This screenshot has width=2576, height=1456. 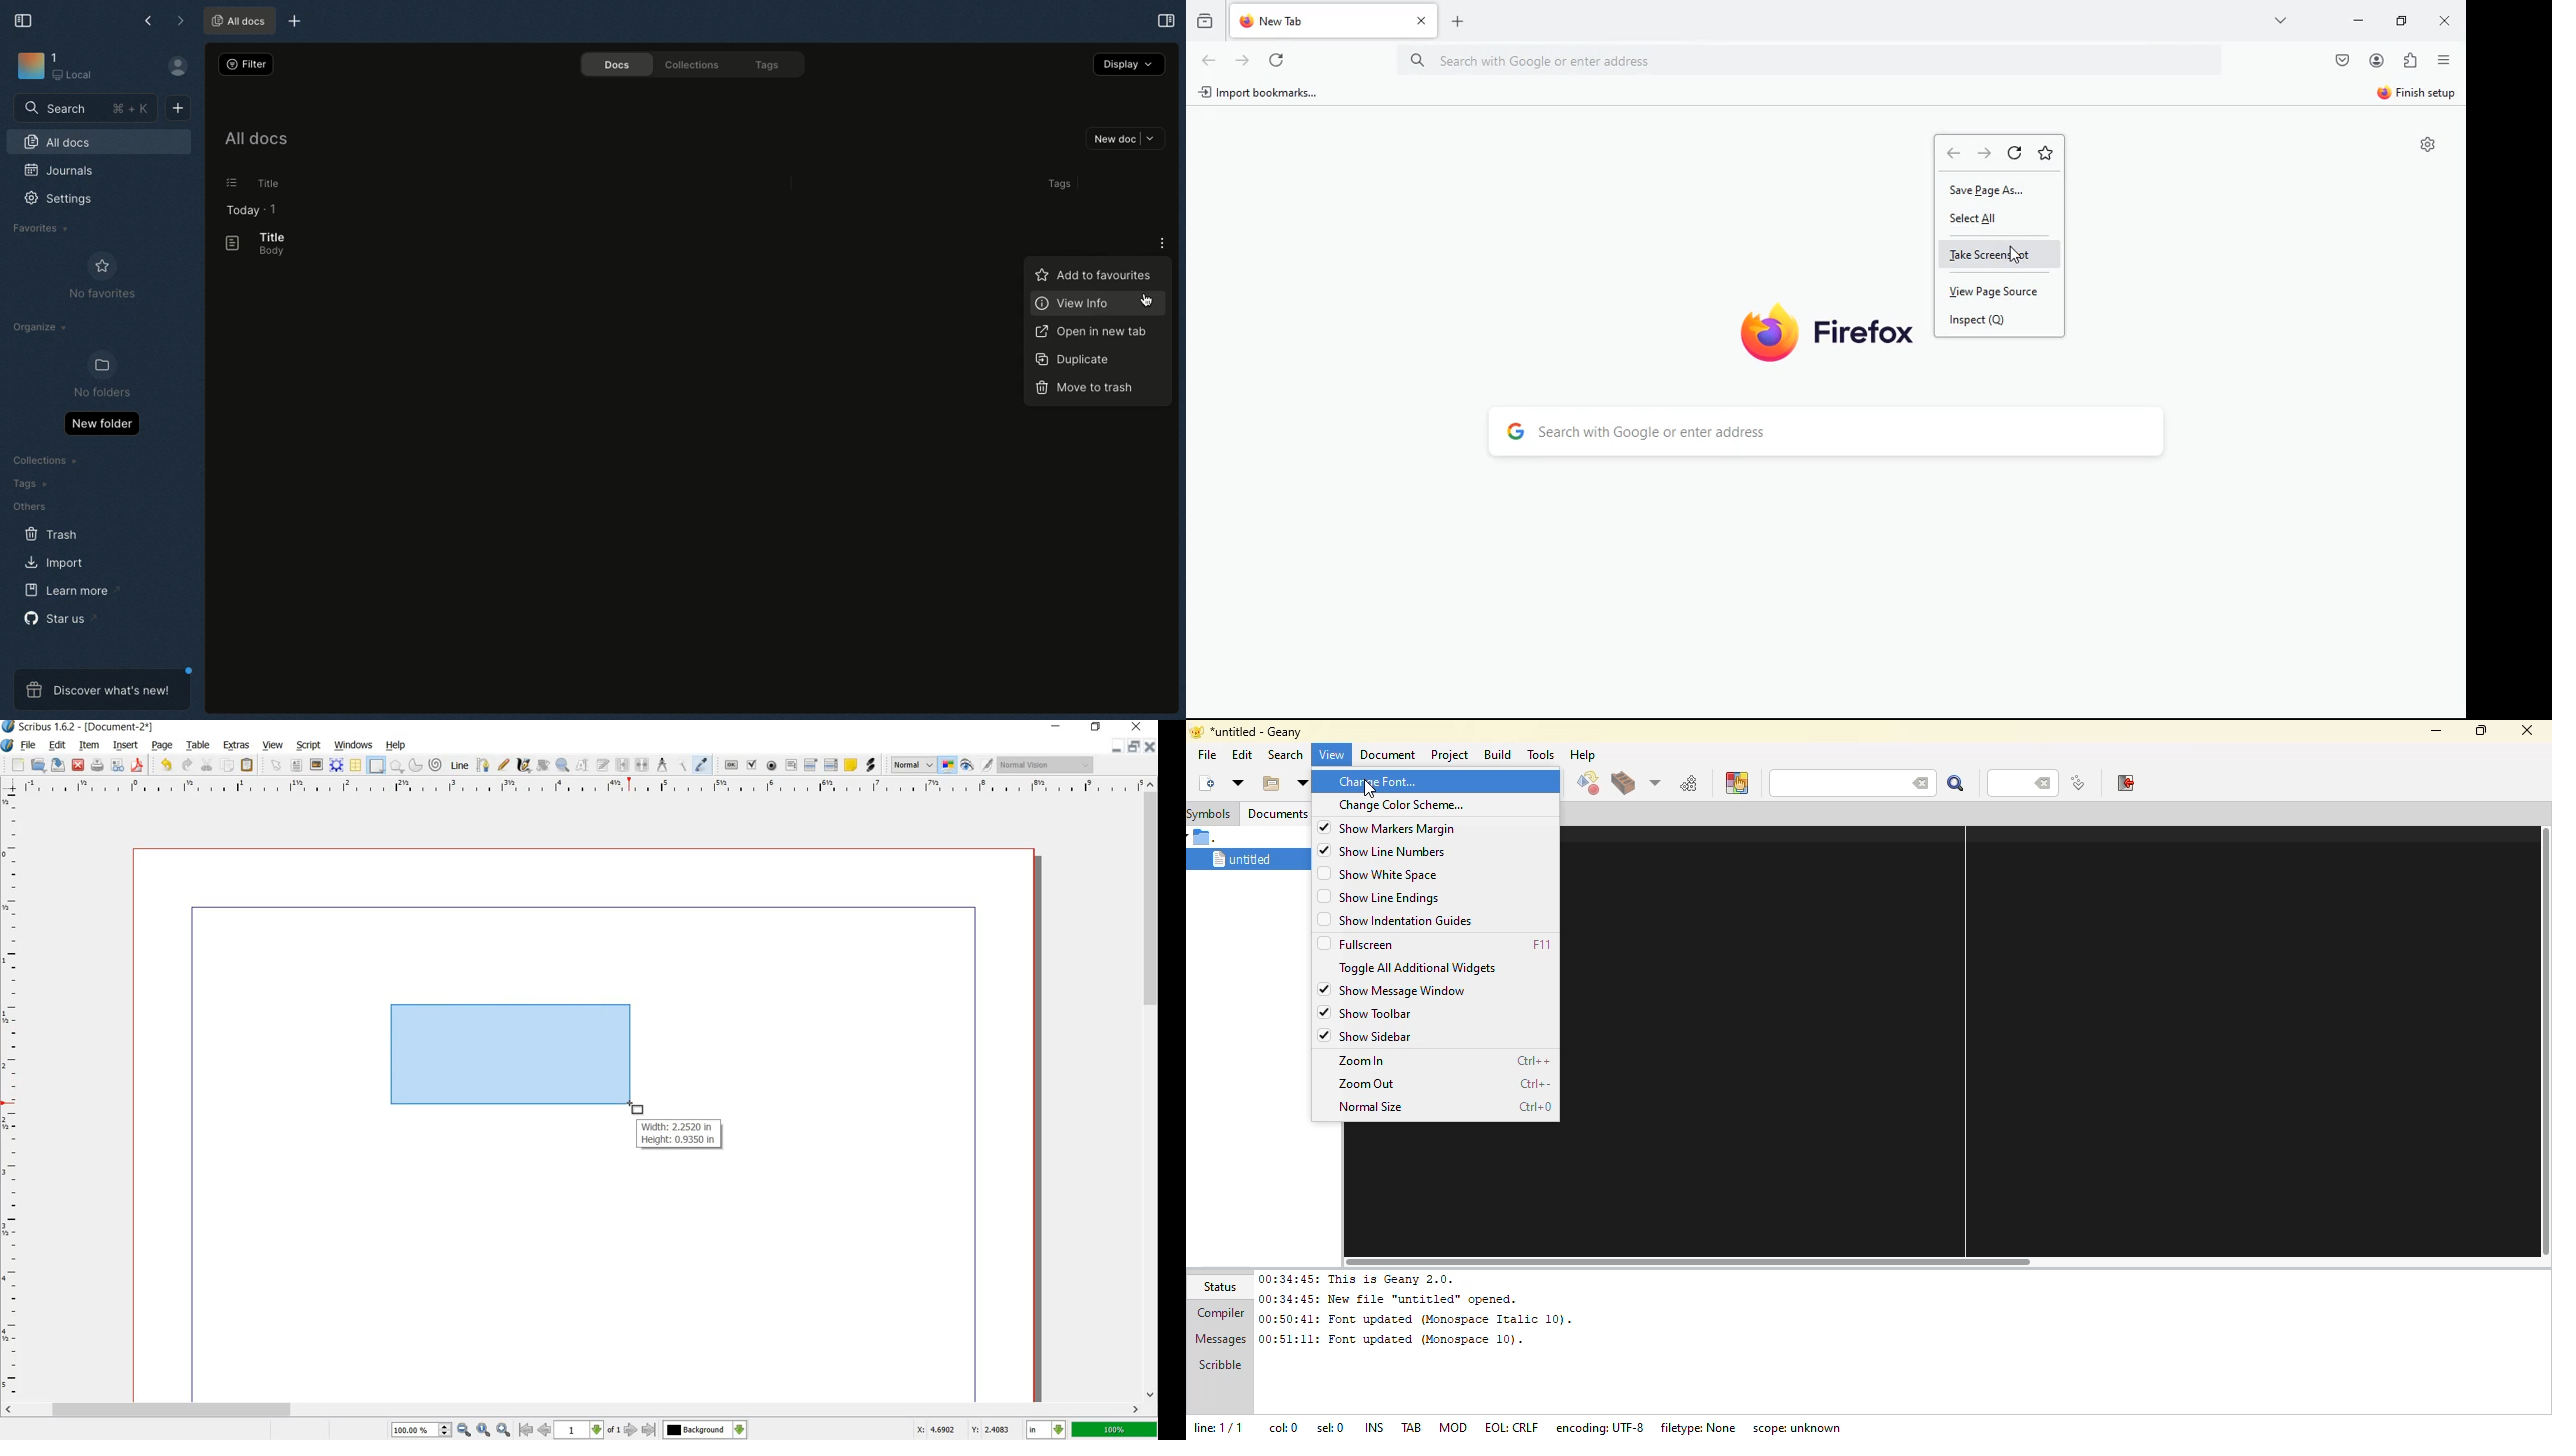 What do you see at coordinates (2543, 1044) in the screenshot?
I see `vertical slide bar` at bounding box center [2543, 1044].